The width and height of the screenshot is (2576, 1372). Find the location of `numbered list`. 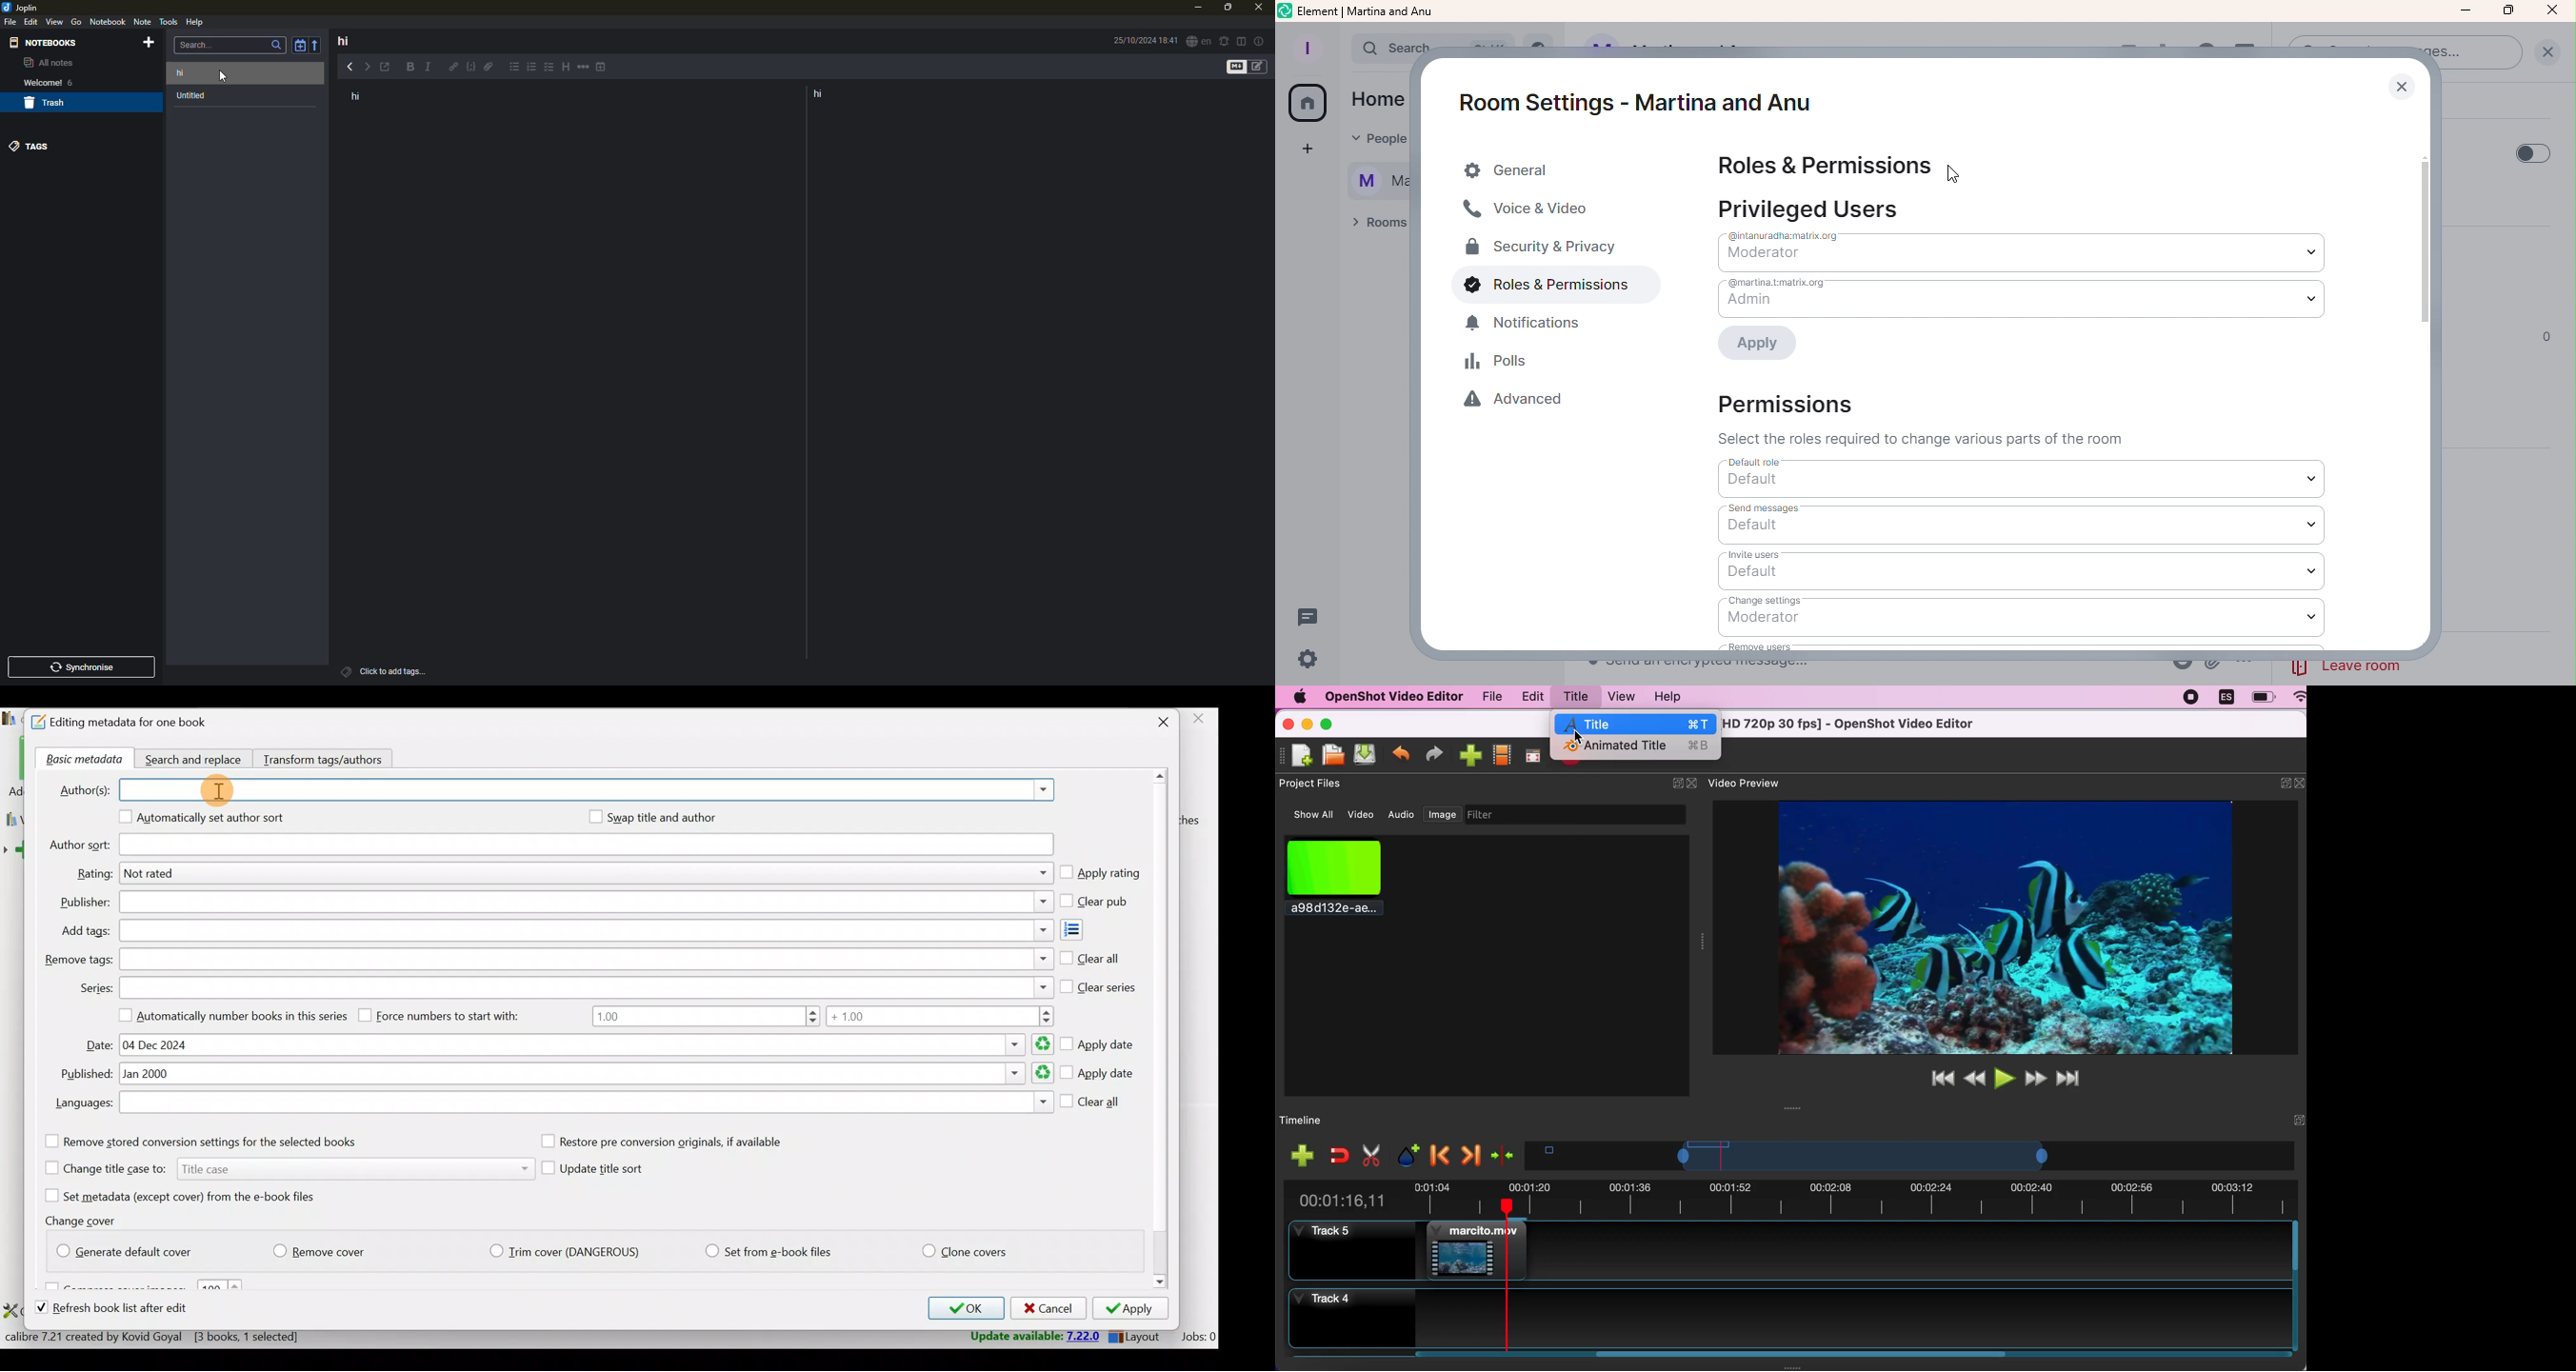

numbered list is located at coordinates (532, 69).